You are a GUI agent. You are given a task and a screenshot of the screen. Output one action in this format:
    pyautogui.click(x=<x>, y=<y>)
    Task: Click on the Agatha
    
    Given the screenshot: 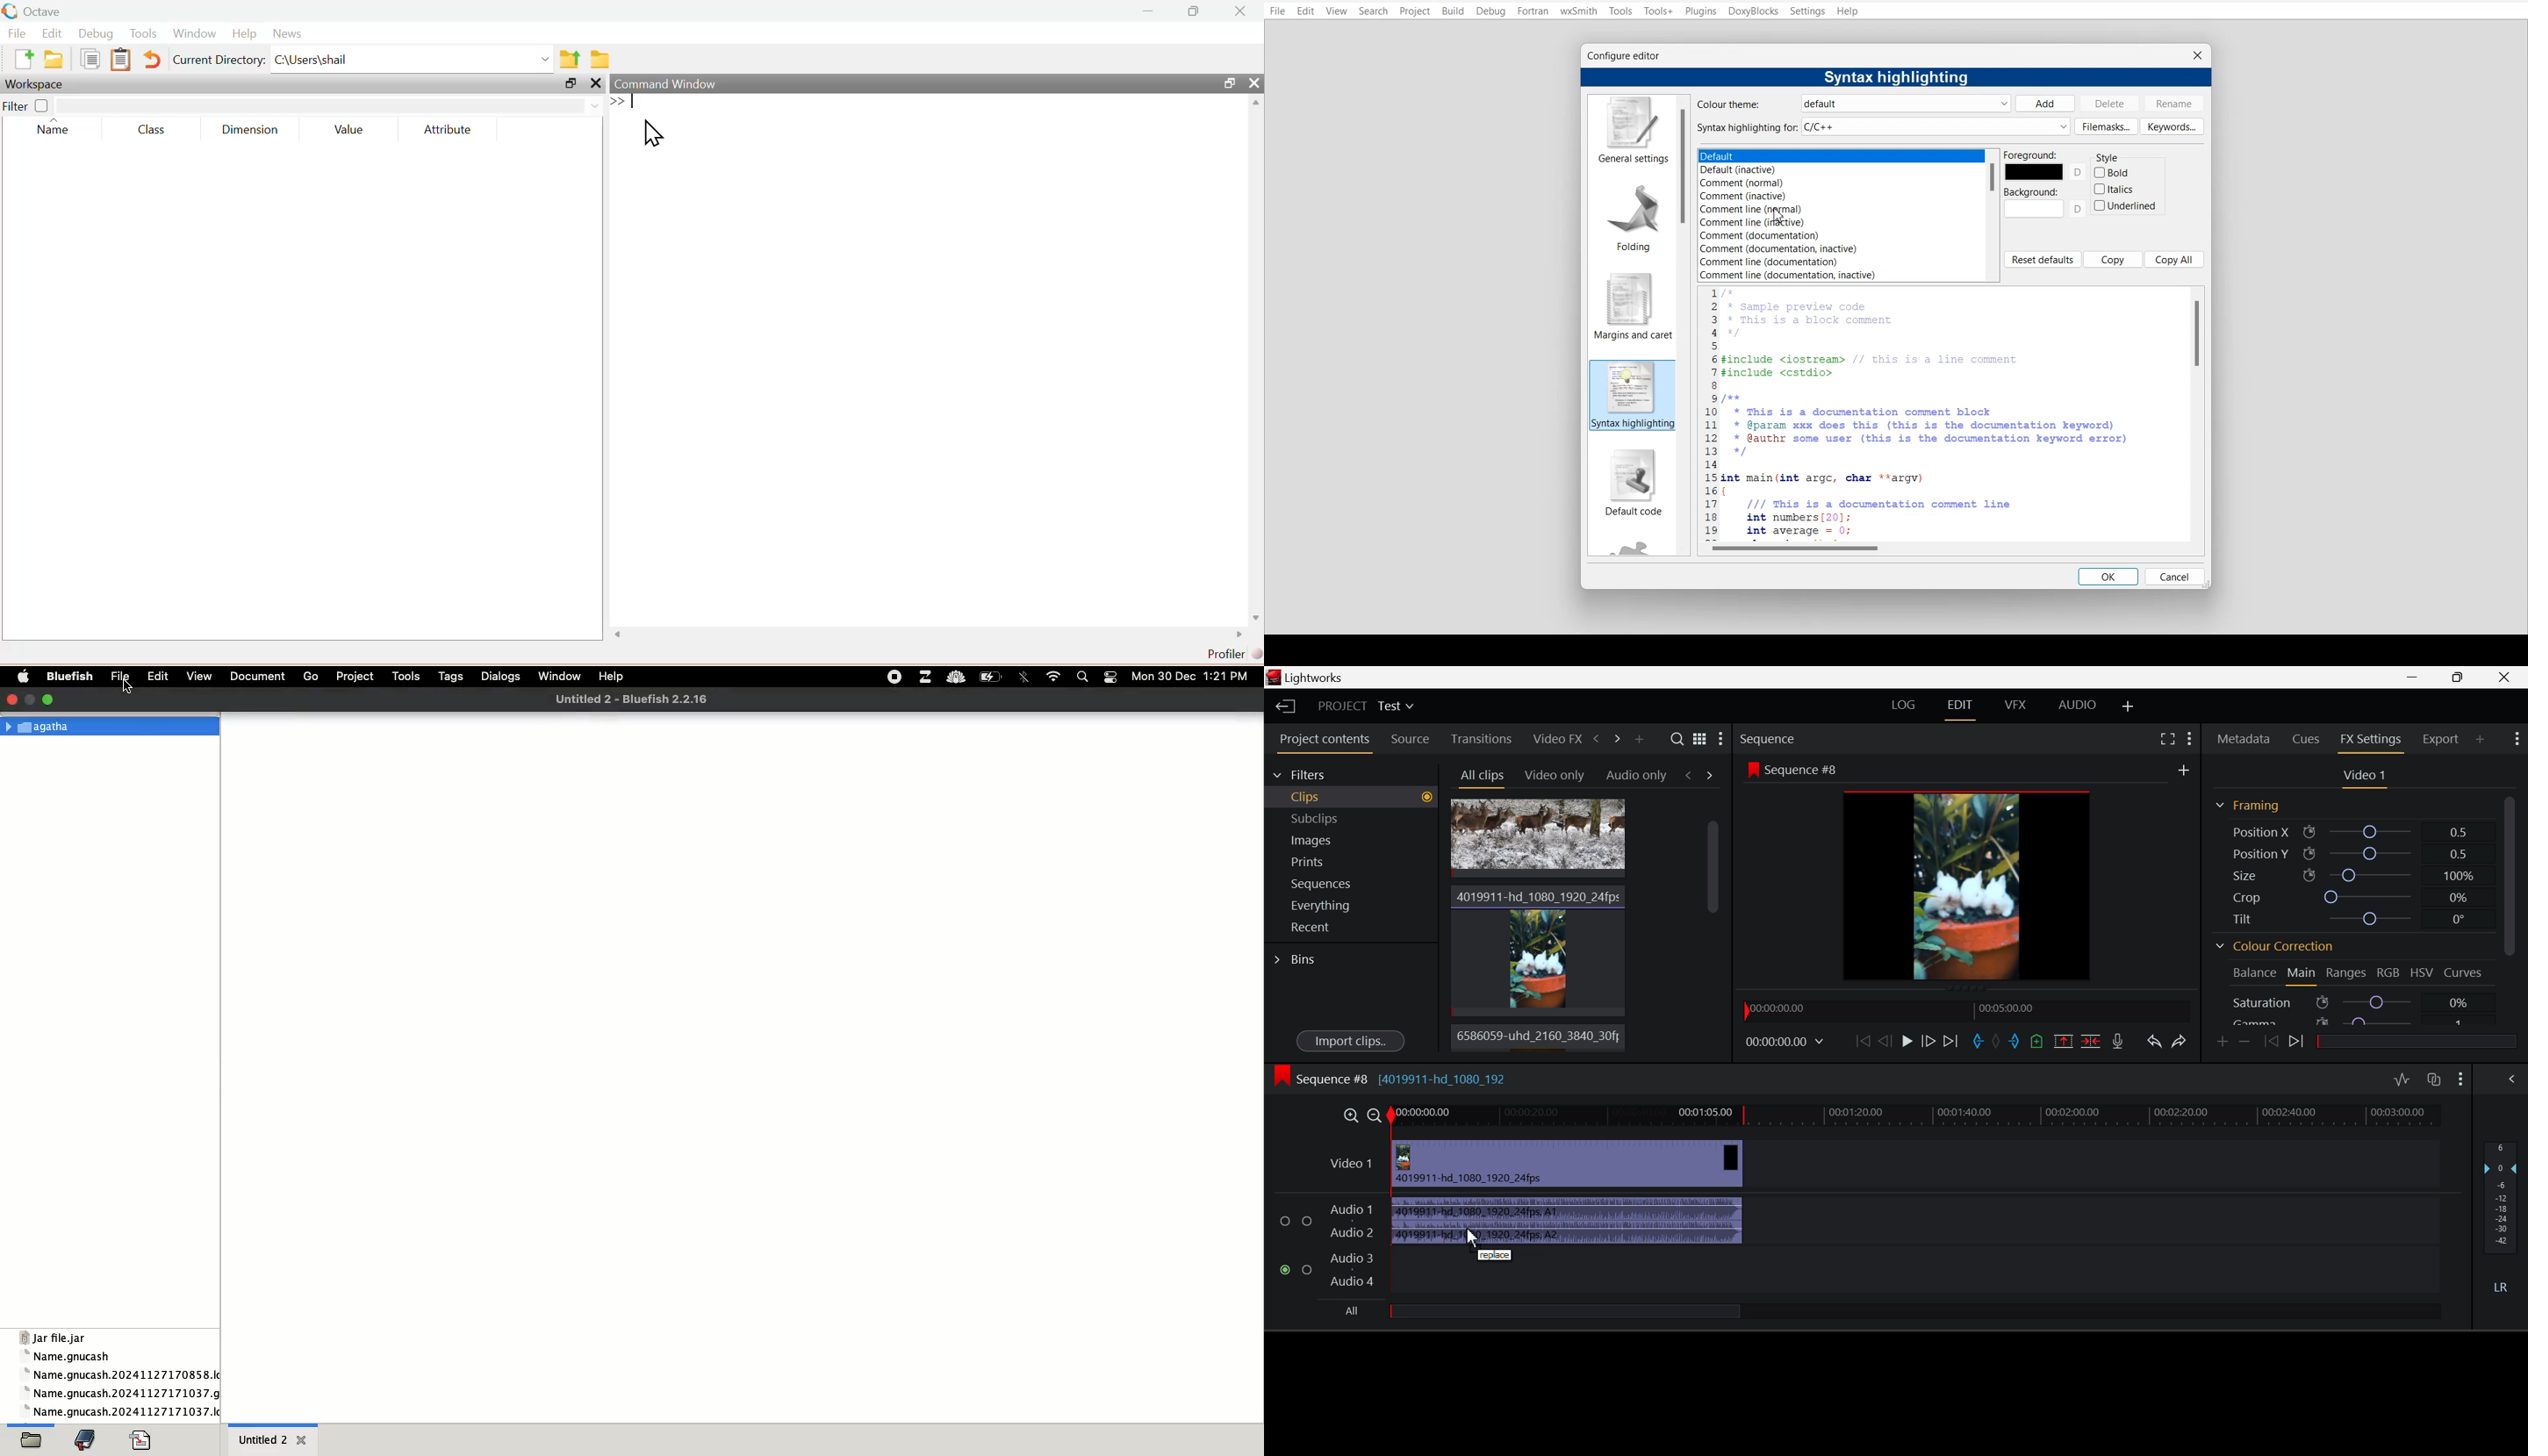 What is the action you would take?
    pyautogui.click(x=112, y=726)
    